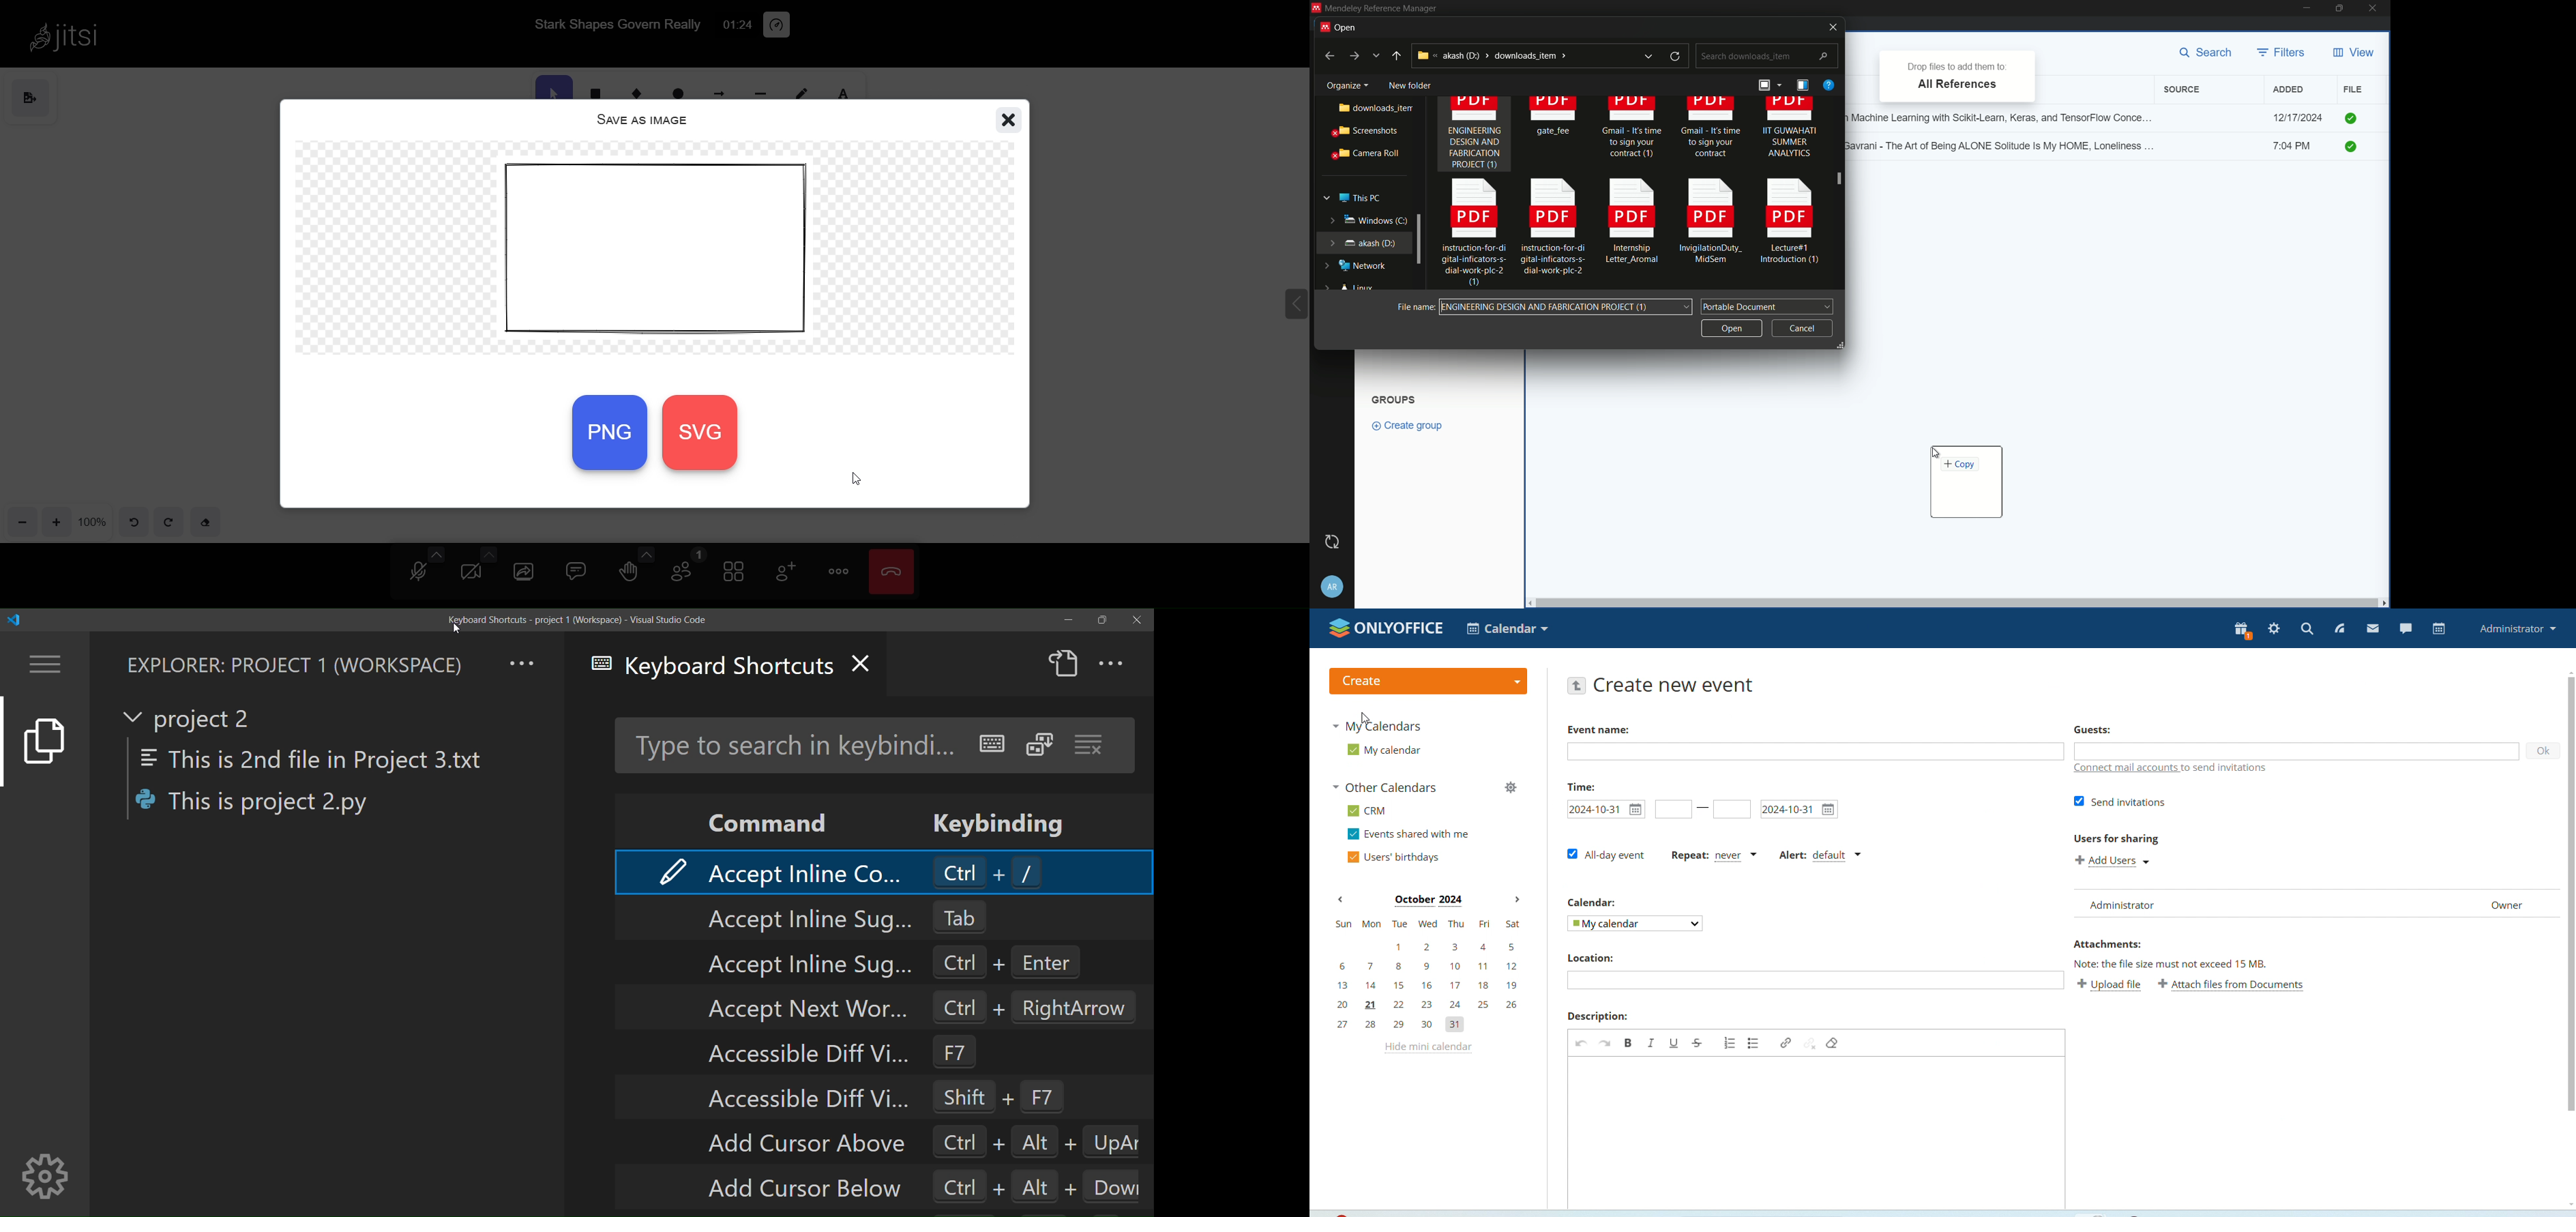  Describe the element at coordinates (1591, 958) in the screenshot. I see `Location` at that location.